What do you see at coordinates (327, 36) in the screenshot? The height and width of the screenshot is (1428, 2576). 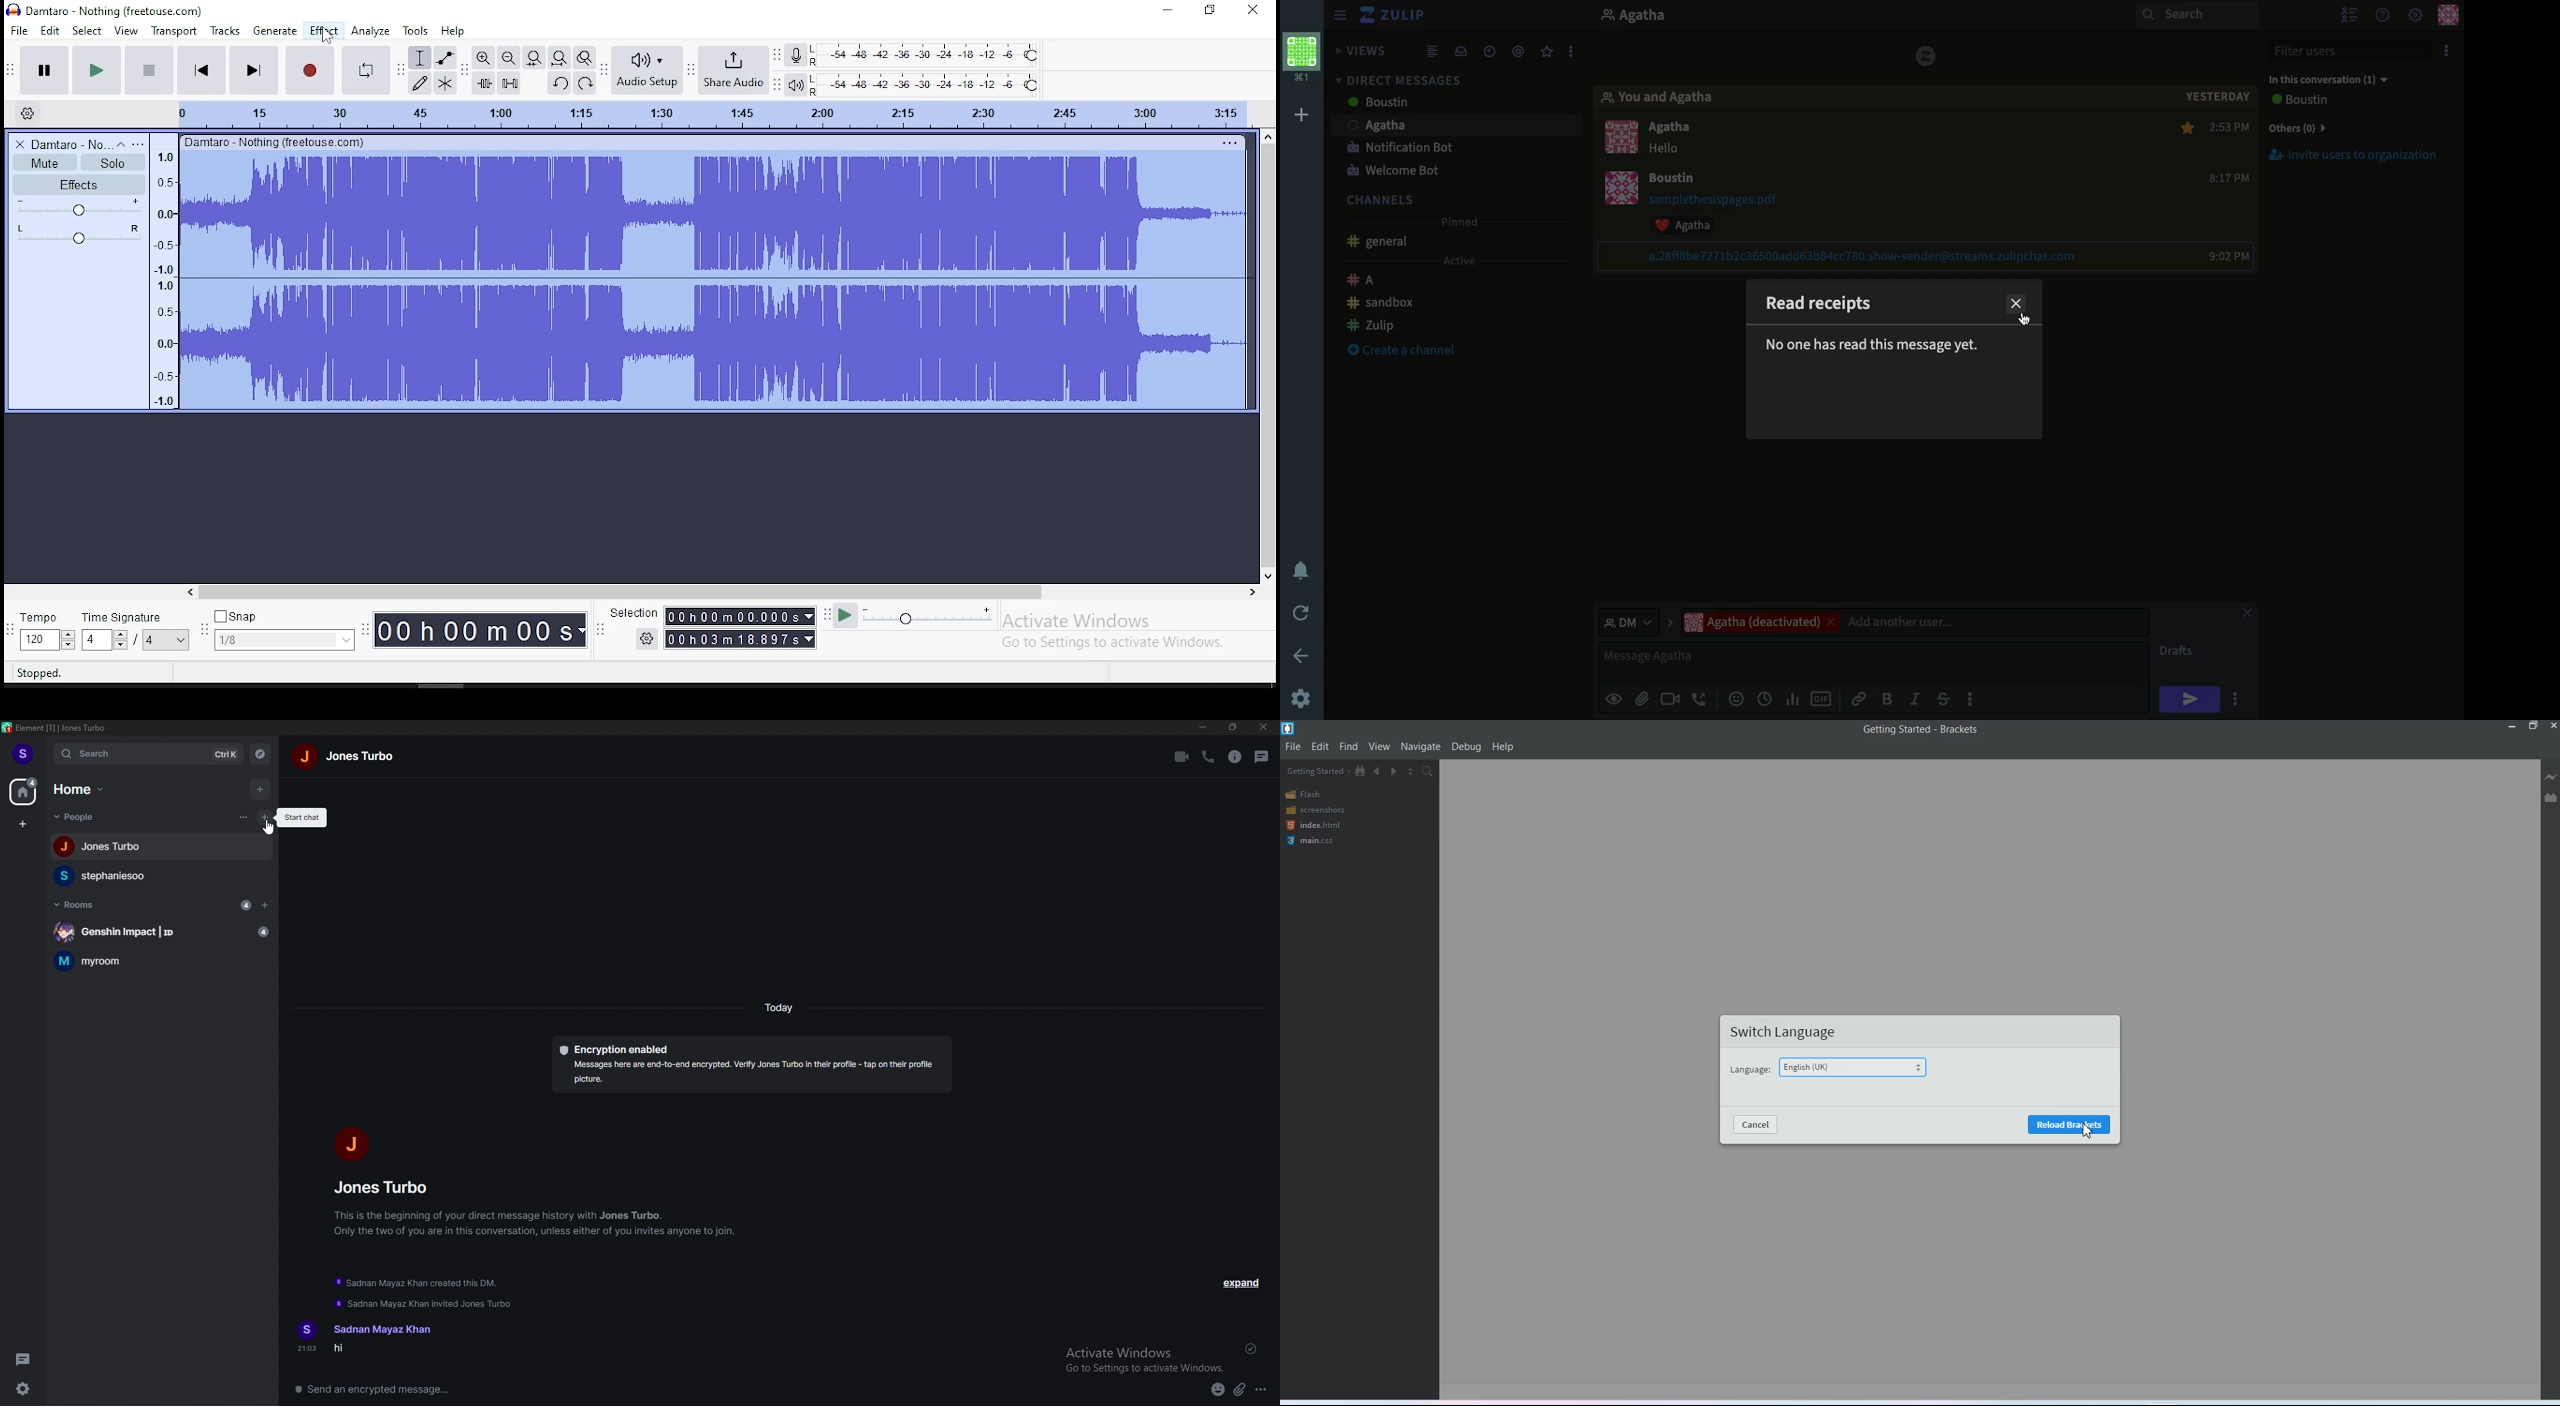 I see `Cursor` at bounding box center [327, 36].